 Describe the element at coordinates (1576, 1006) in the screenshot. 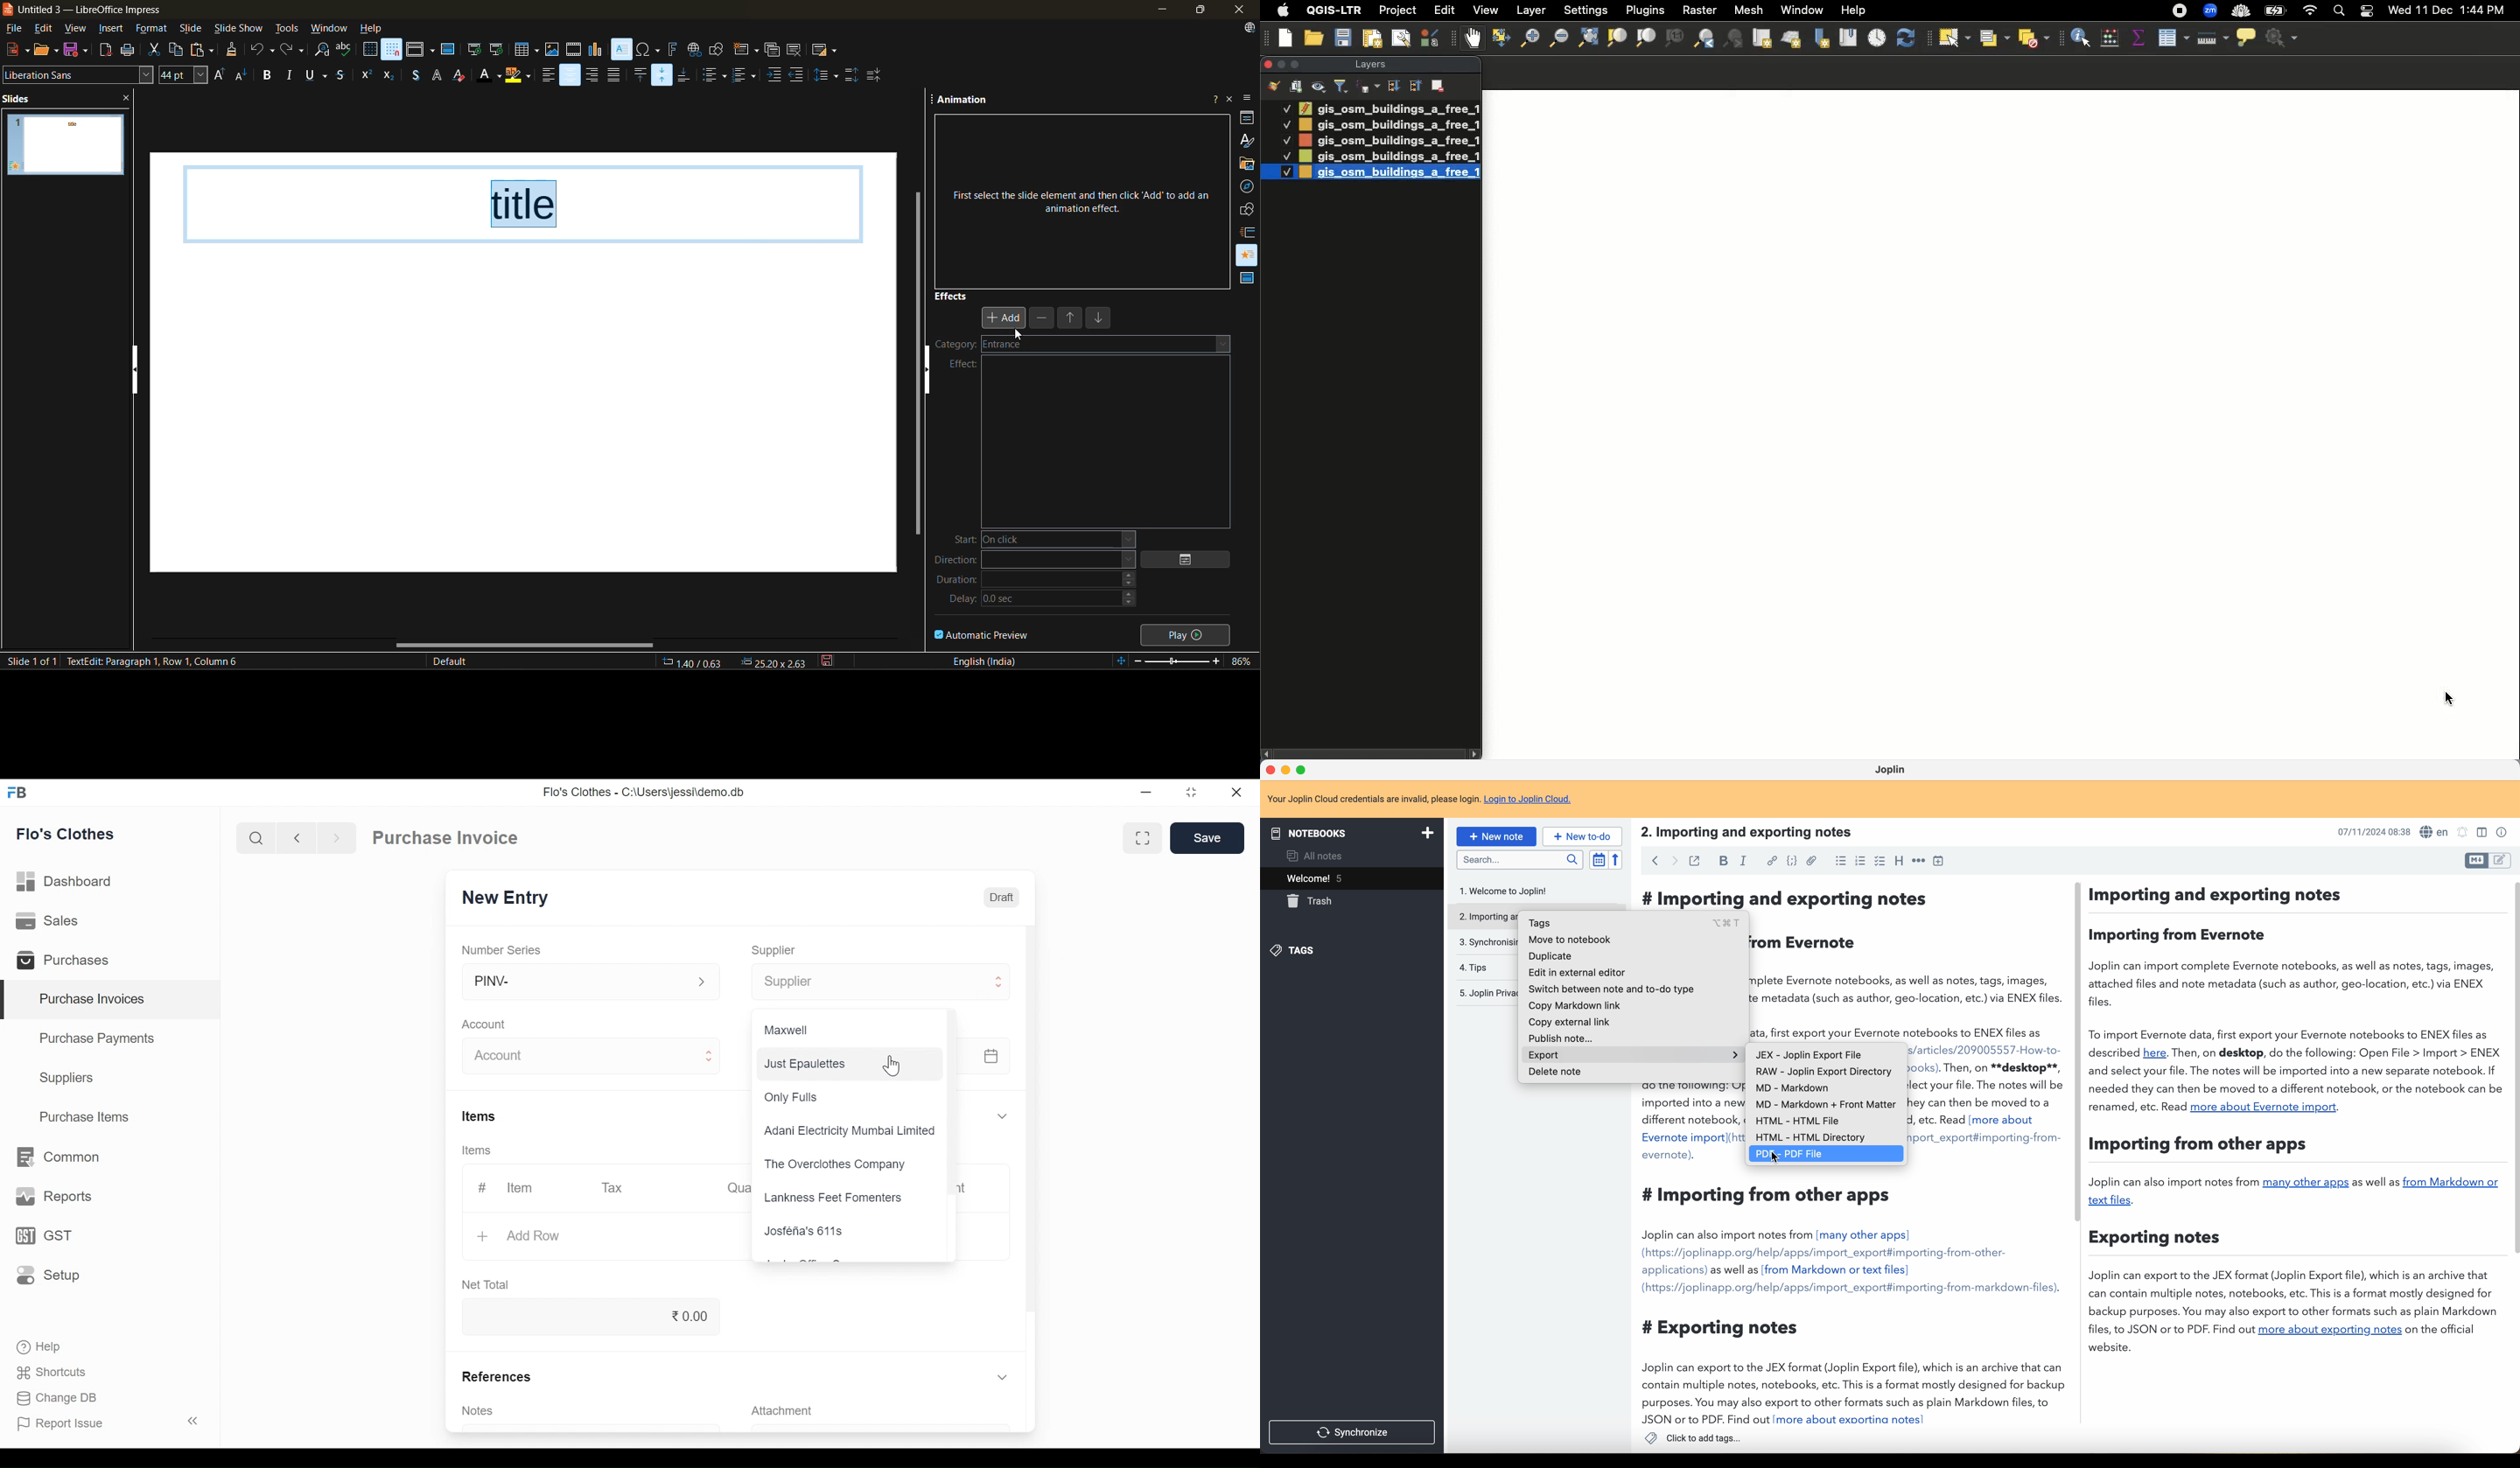

I see `copy markdown link` at that location.